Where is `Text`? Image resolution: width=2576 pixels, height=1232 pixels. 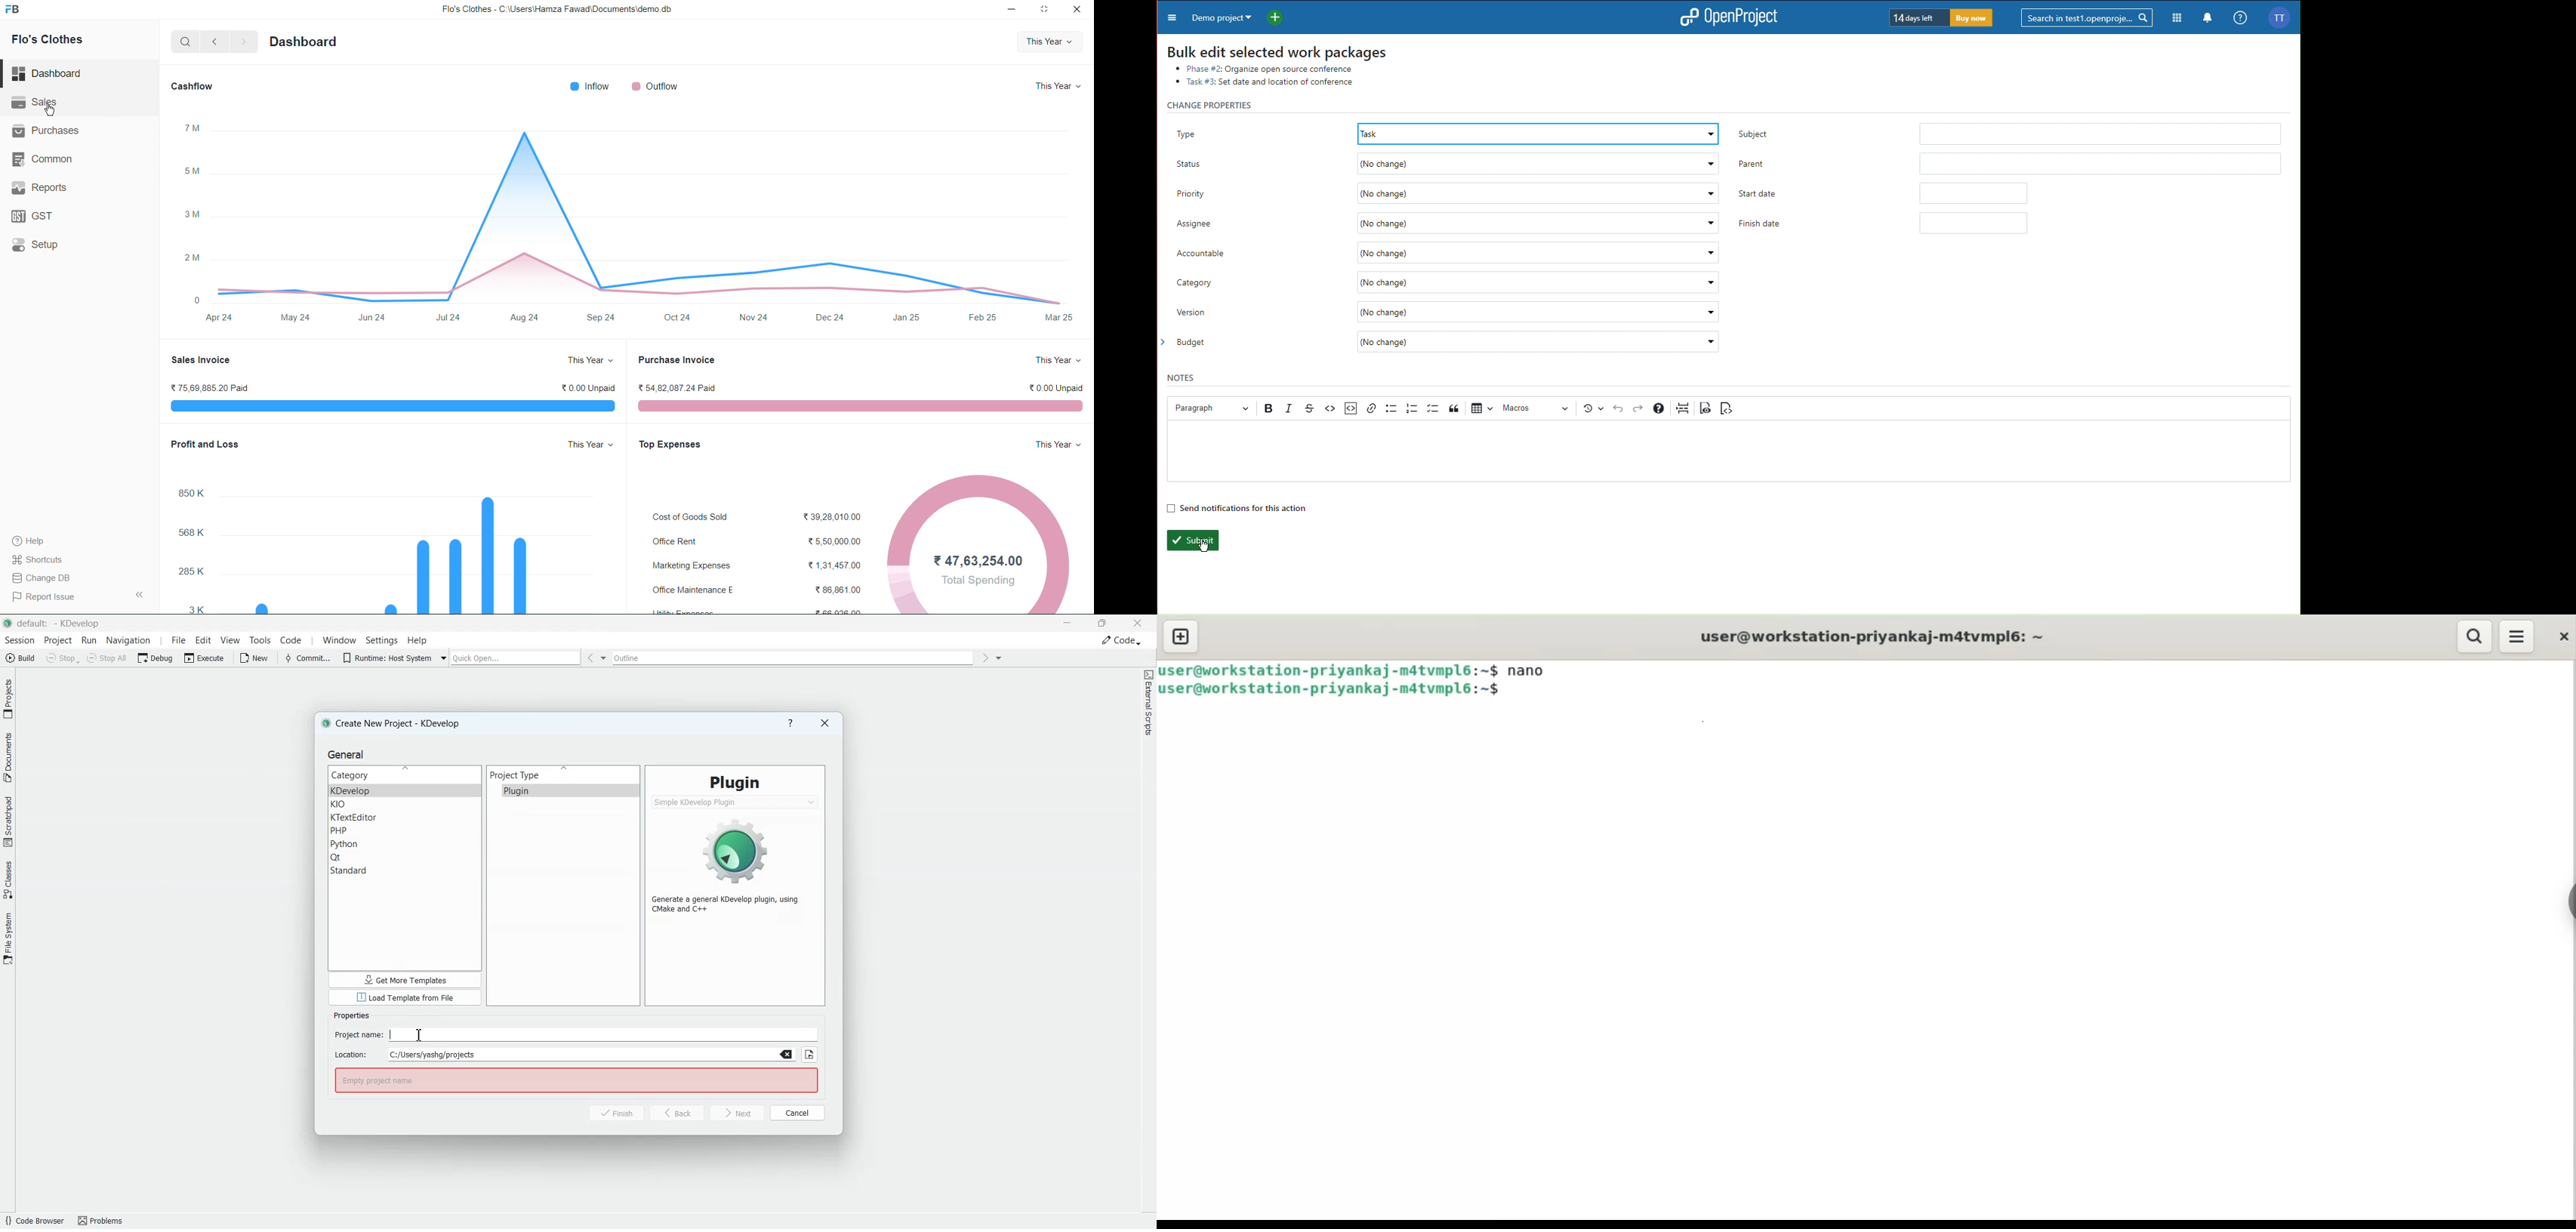
Text is located at coordinates (351, 1015).